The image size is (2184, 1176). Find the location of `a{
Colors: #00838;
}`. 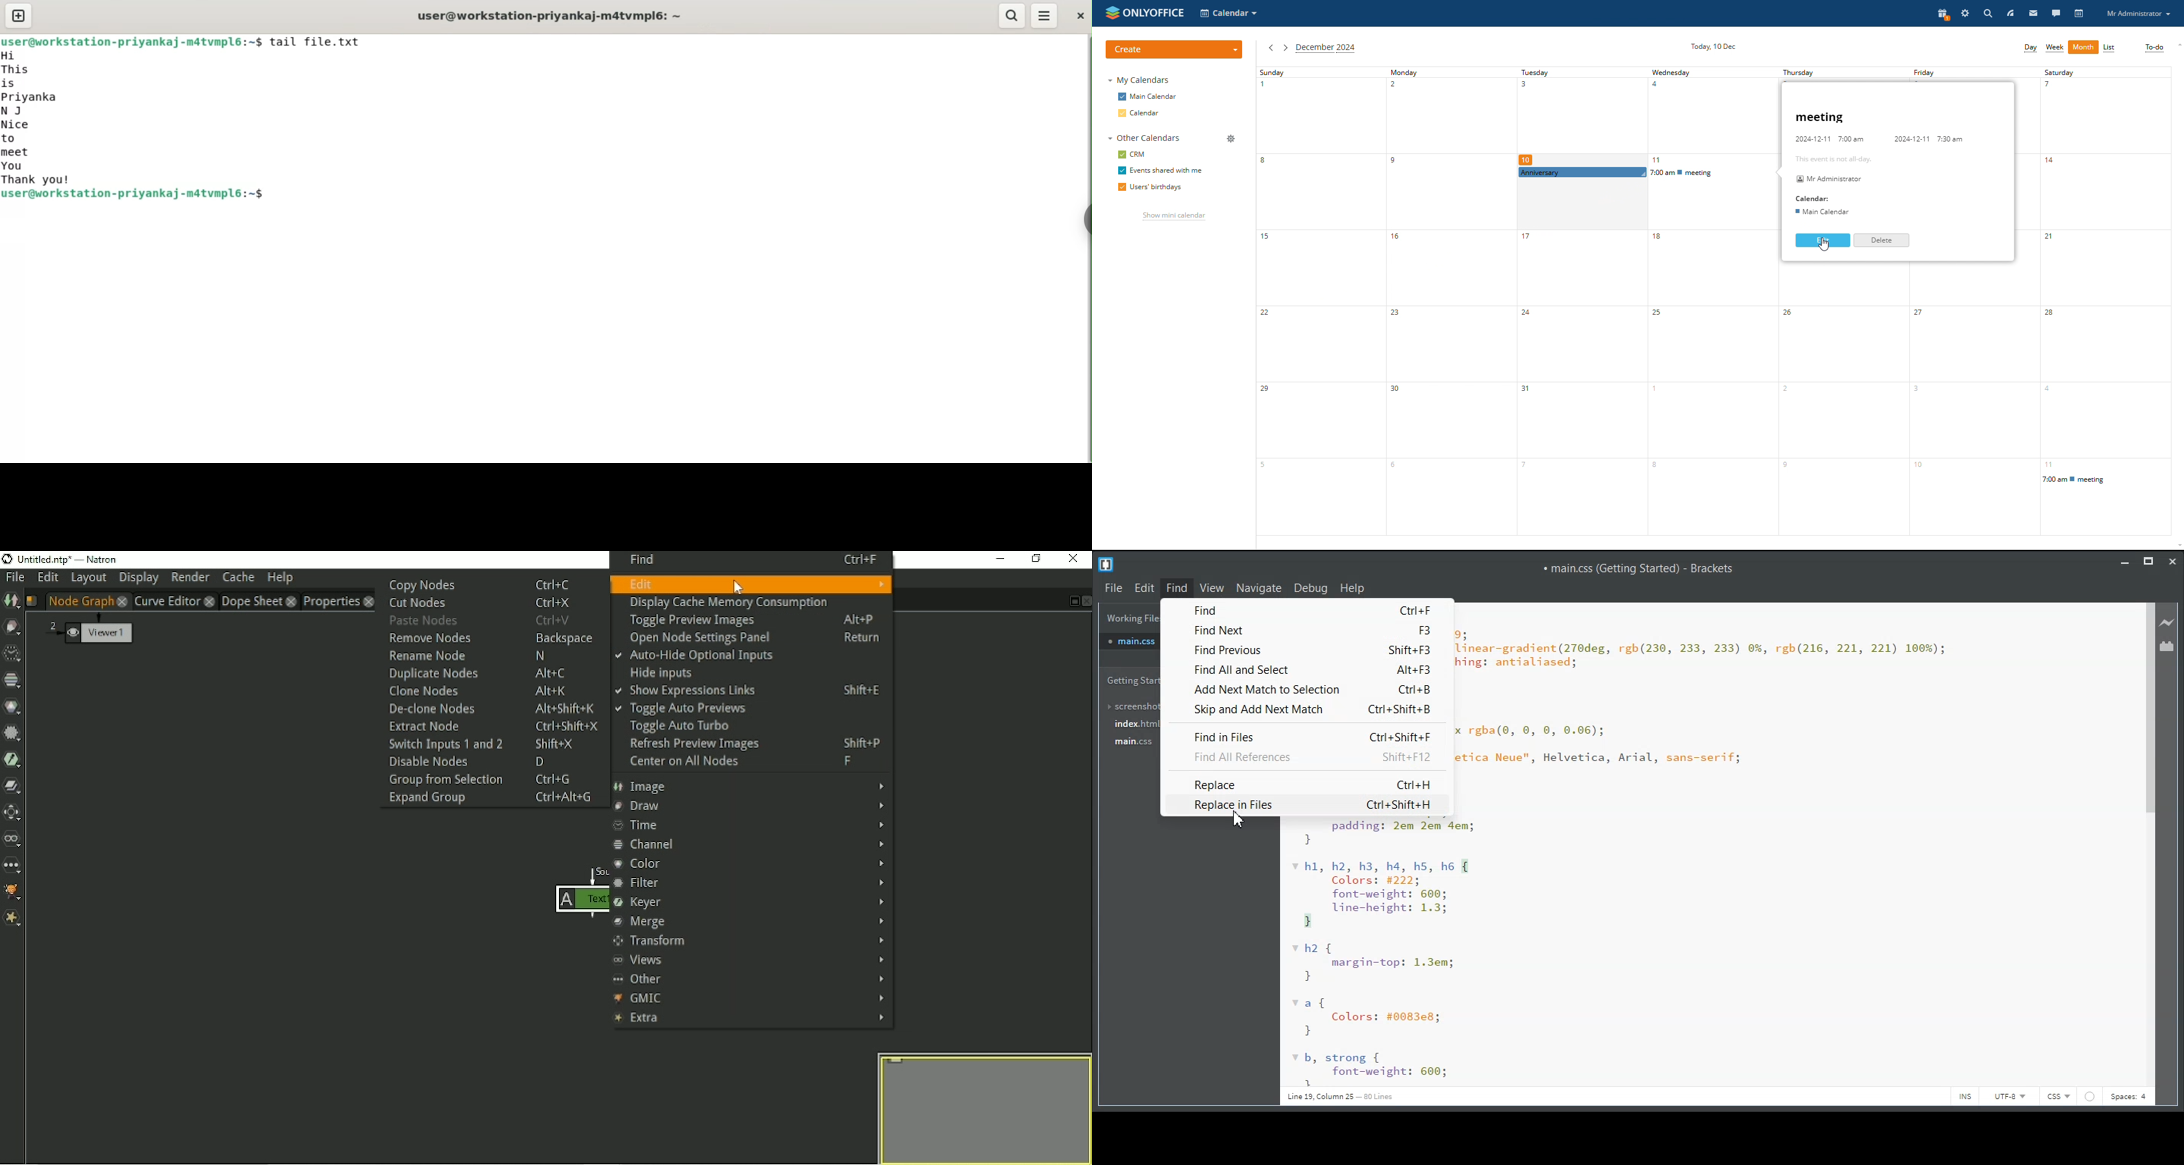

a{
Colors: #00838;
} is located at coordinates (1368, 1017).